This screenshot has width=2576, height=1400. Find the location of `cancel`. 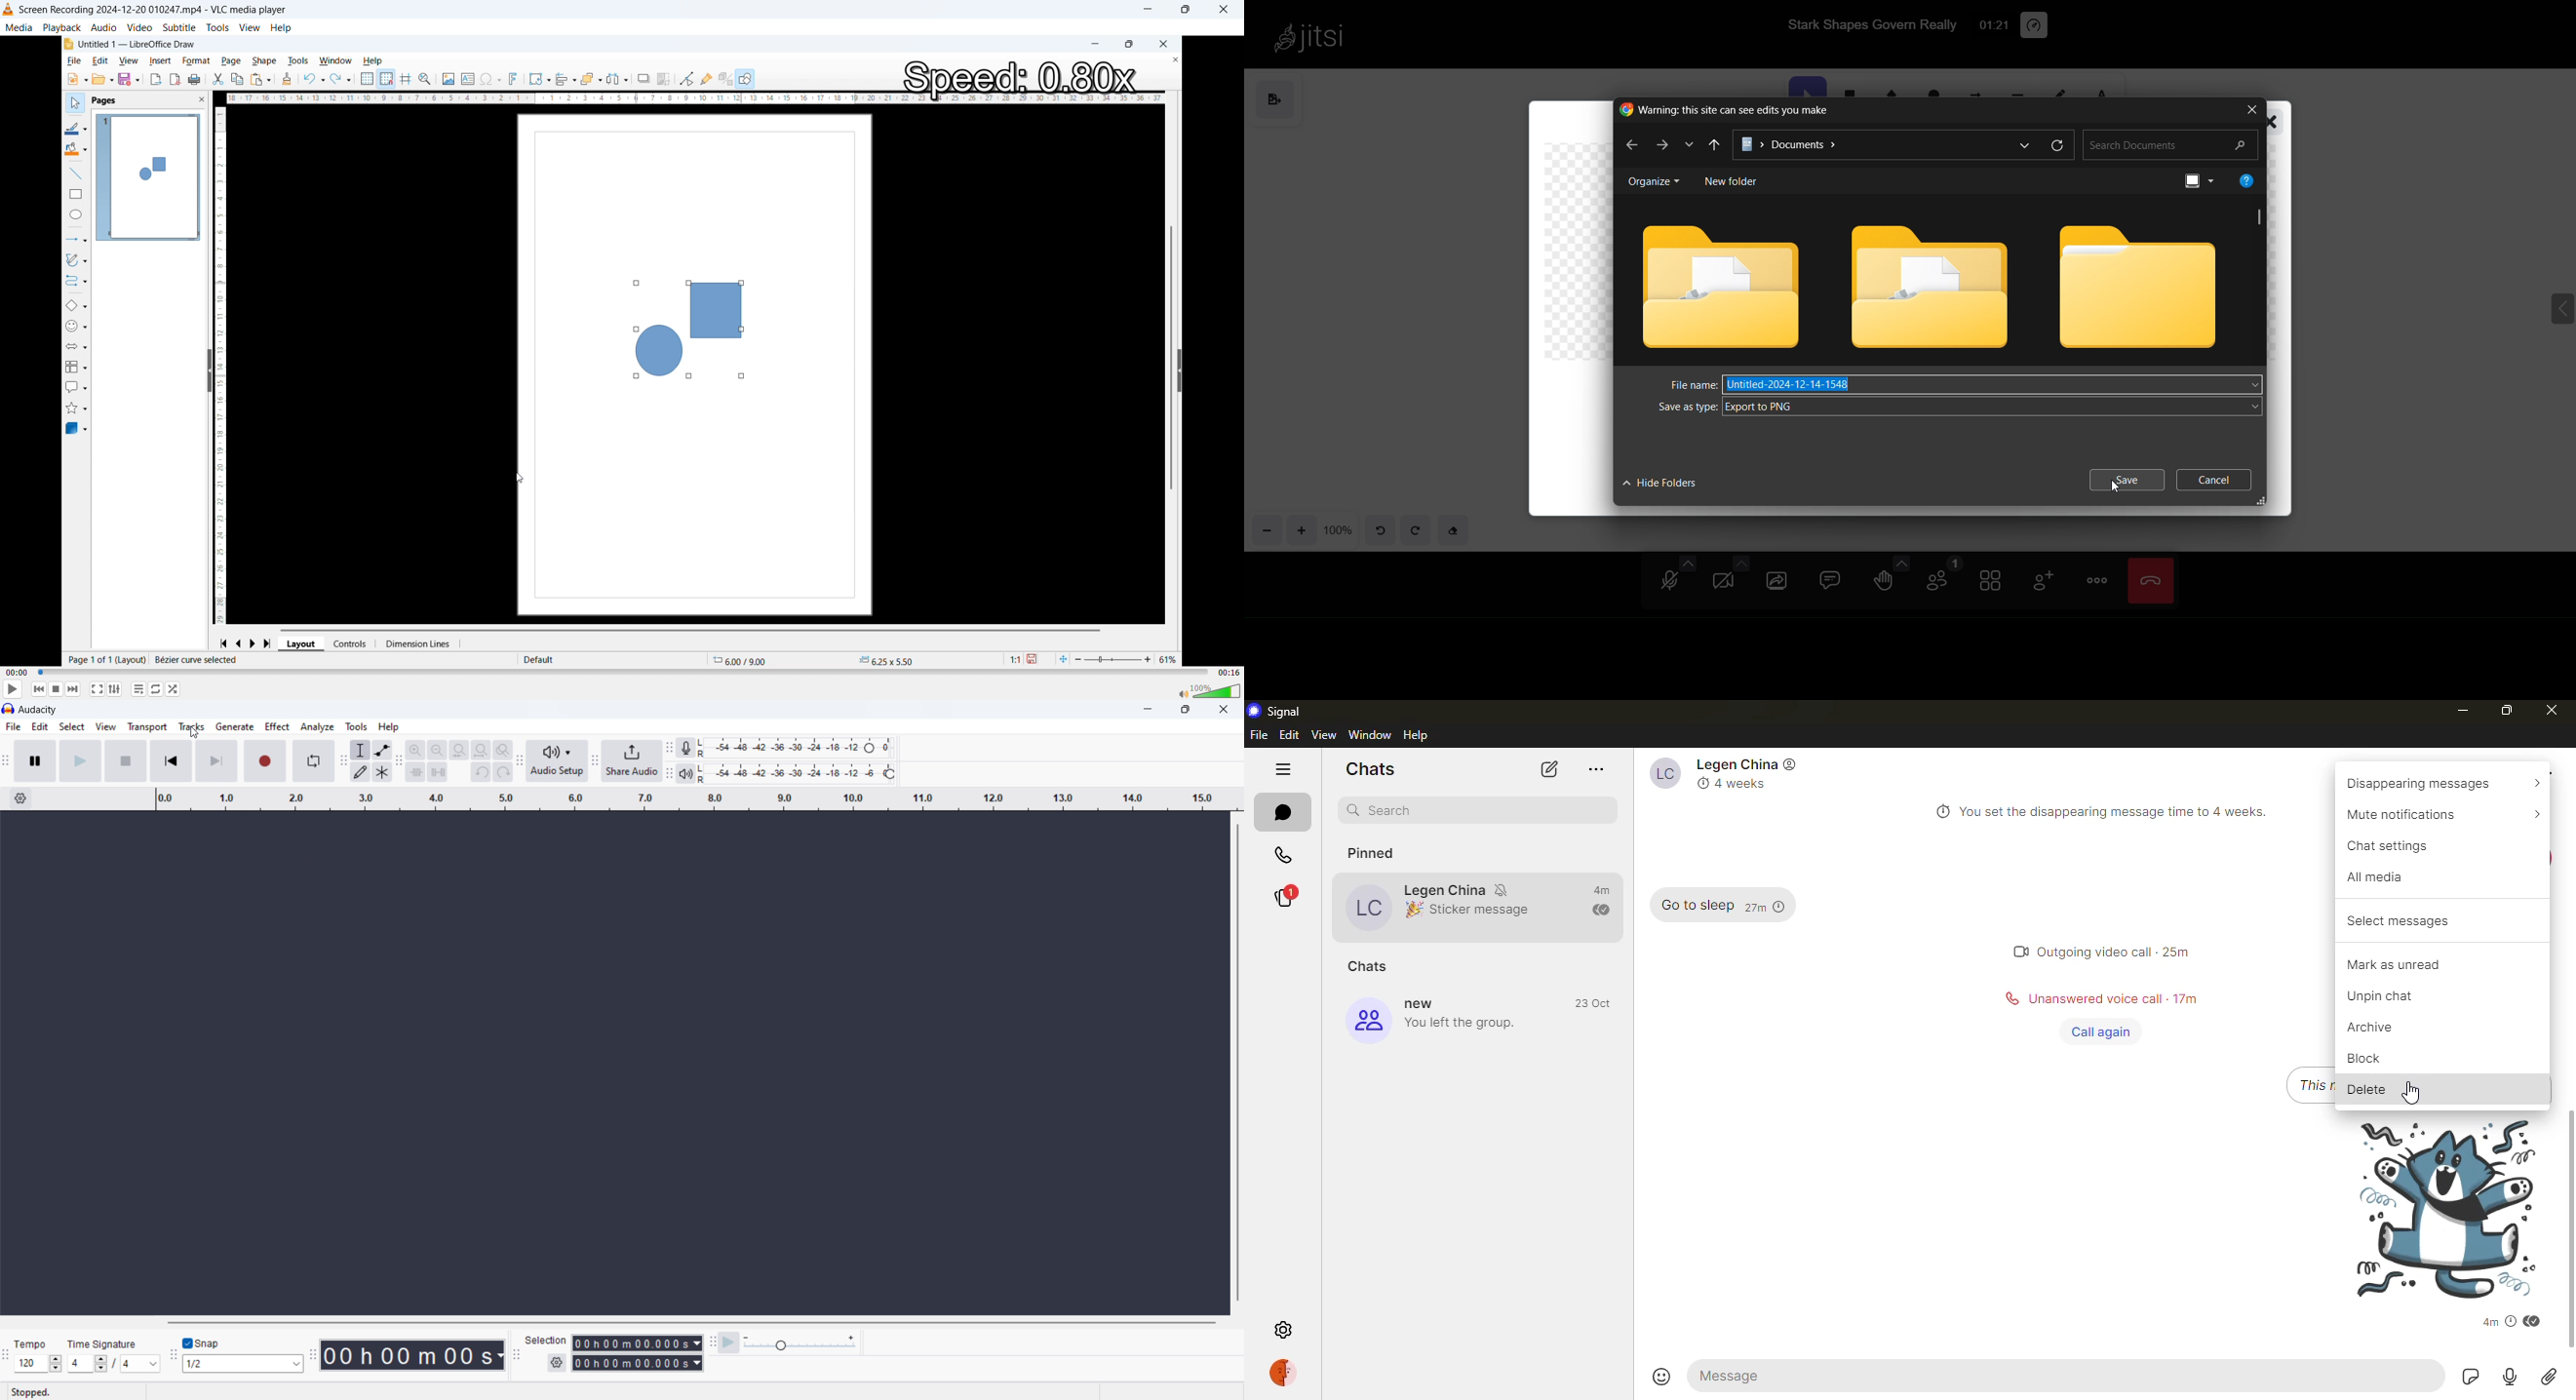

cancel is located at coordinates (2217, 479).